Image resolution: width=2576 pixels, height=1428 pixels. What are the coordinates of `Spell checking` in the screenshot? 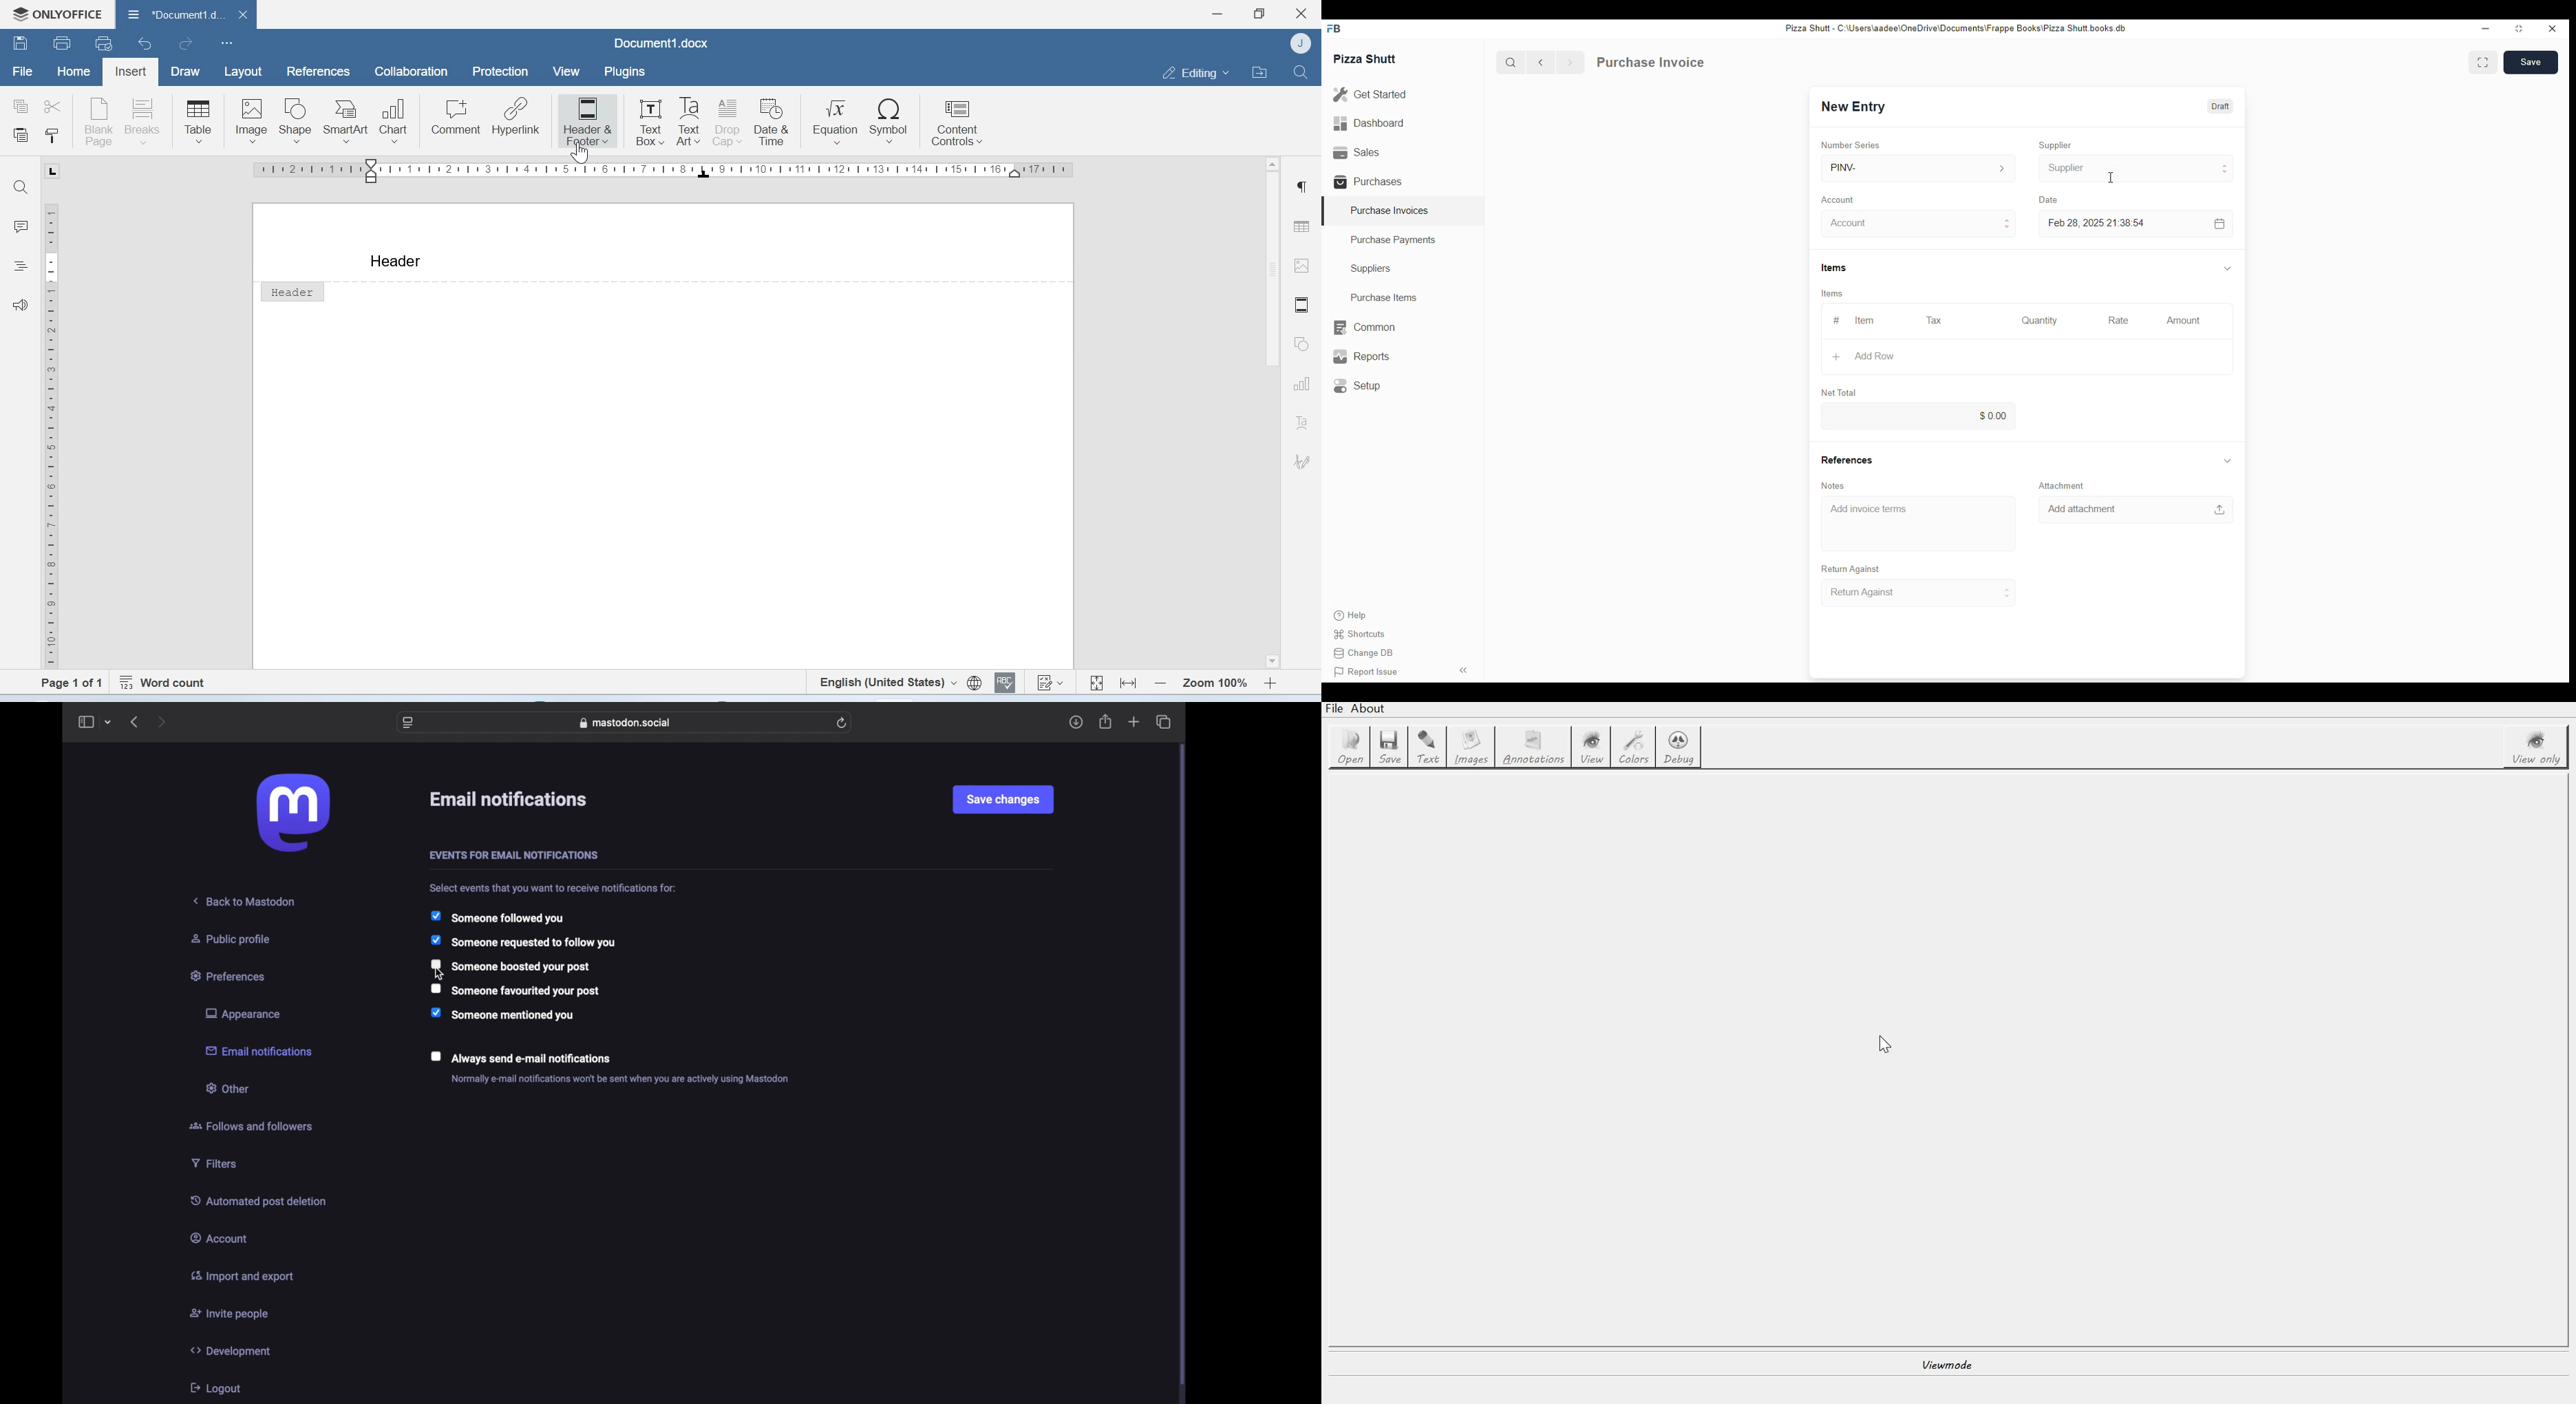 It's located at (1007, 683).